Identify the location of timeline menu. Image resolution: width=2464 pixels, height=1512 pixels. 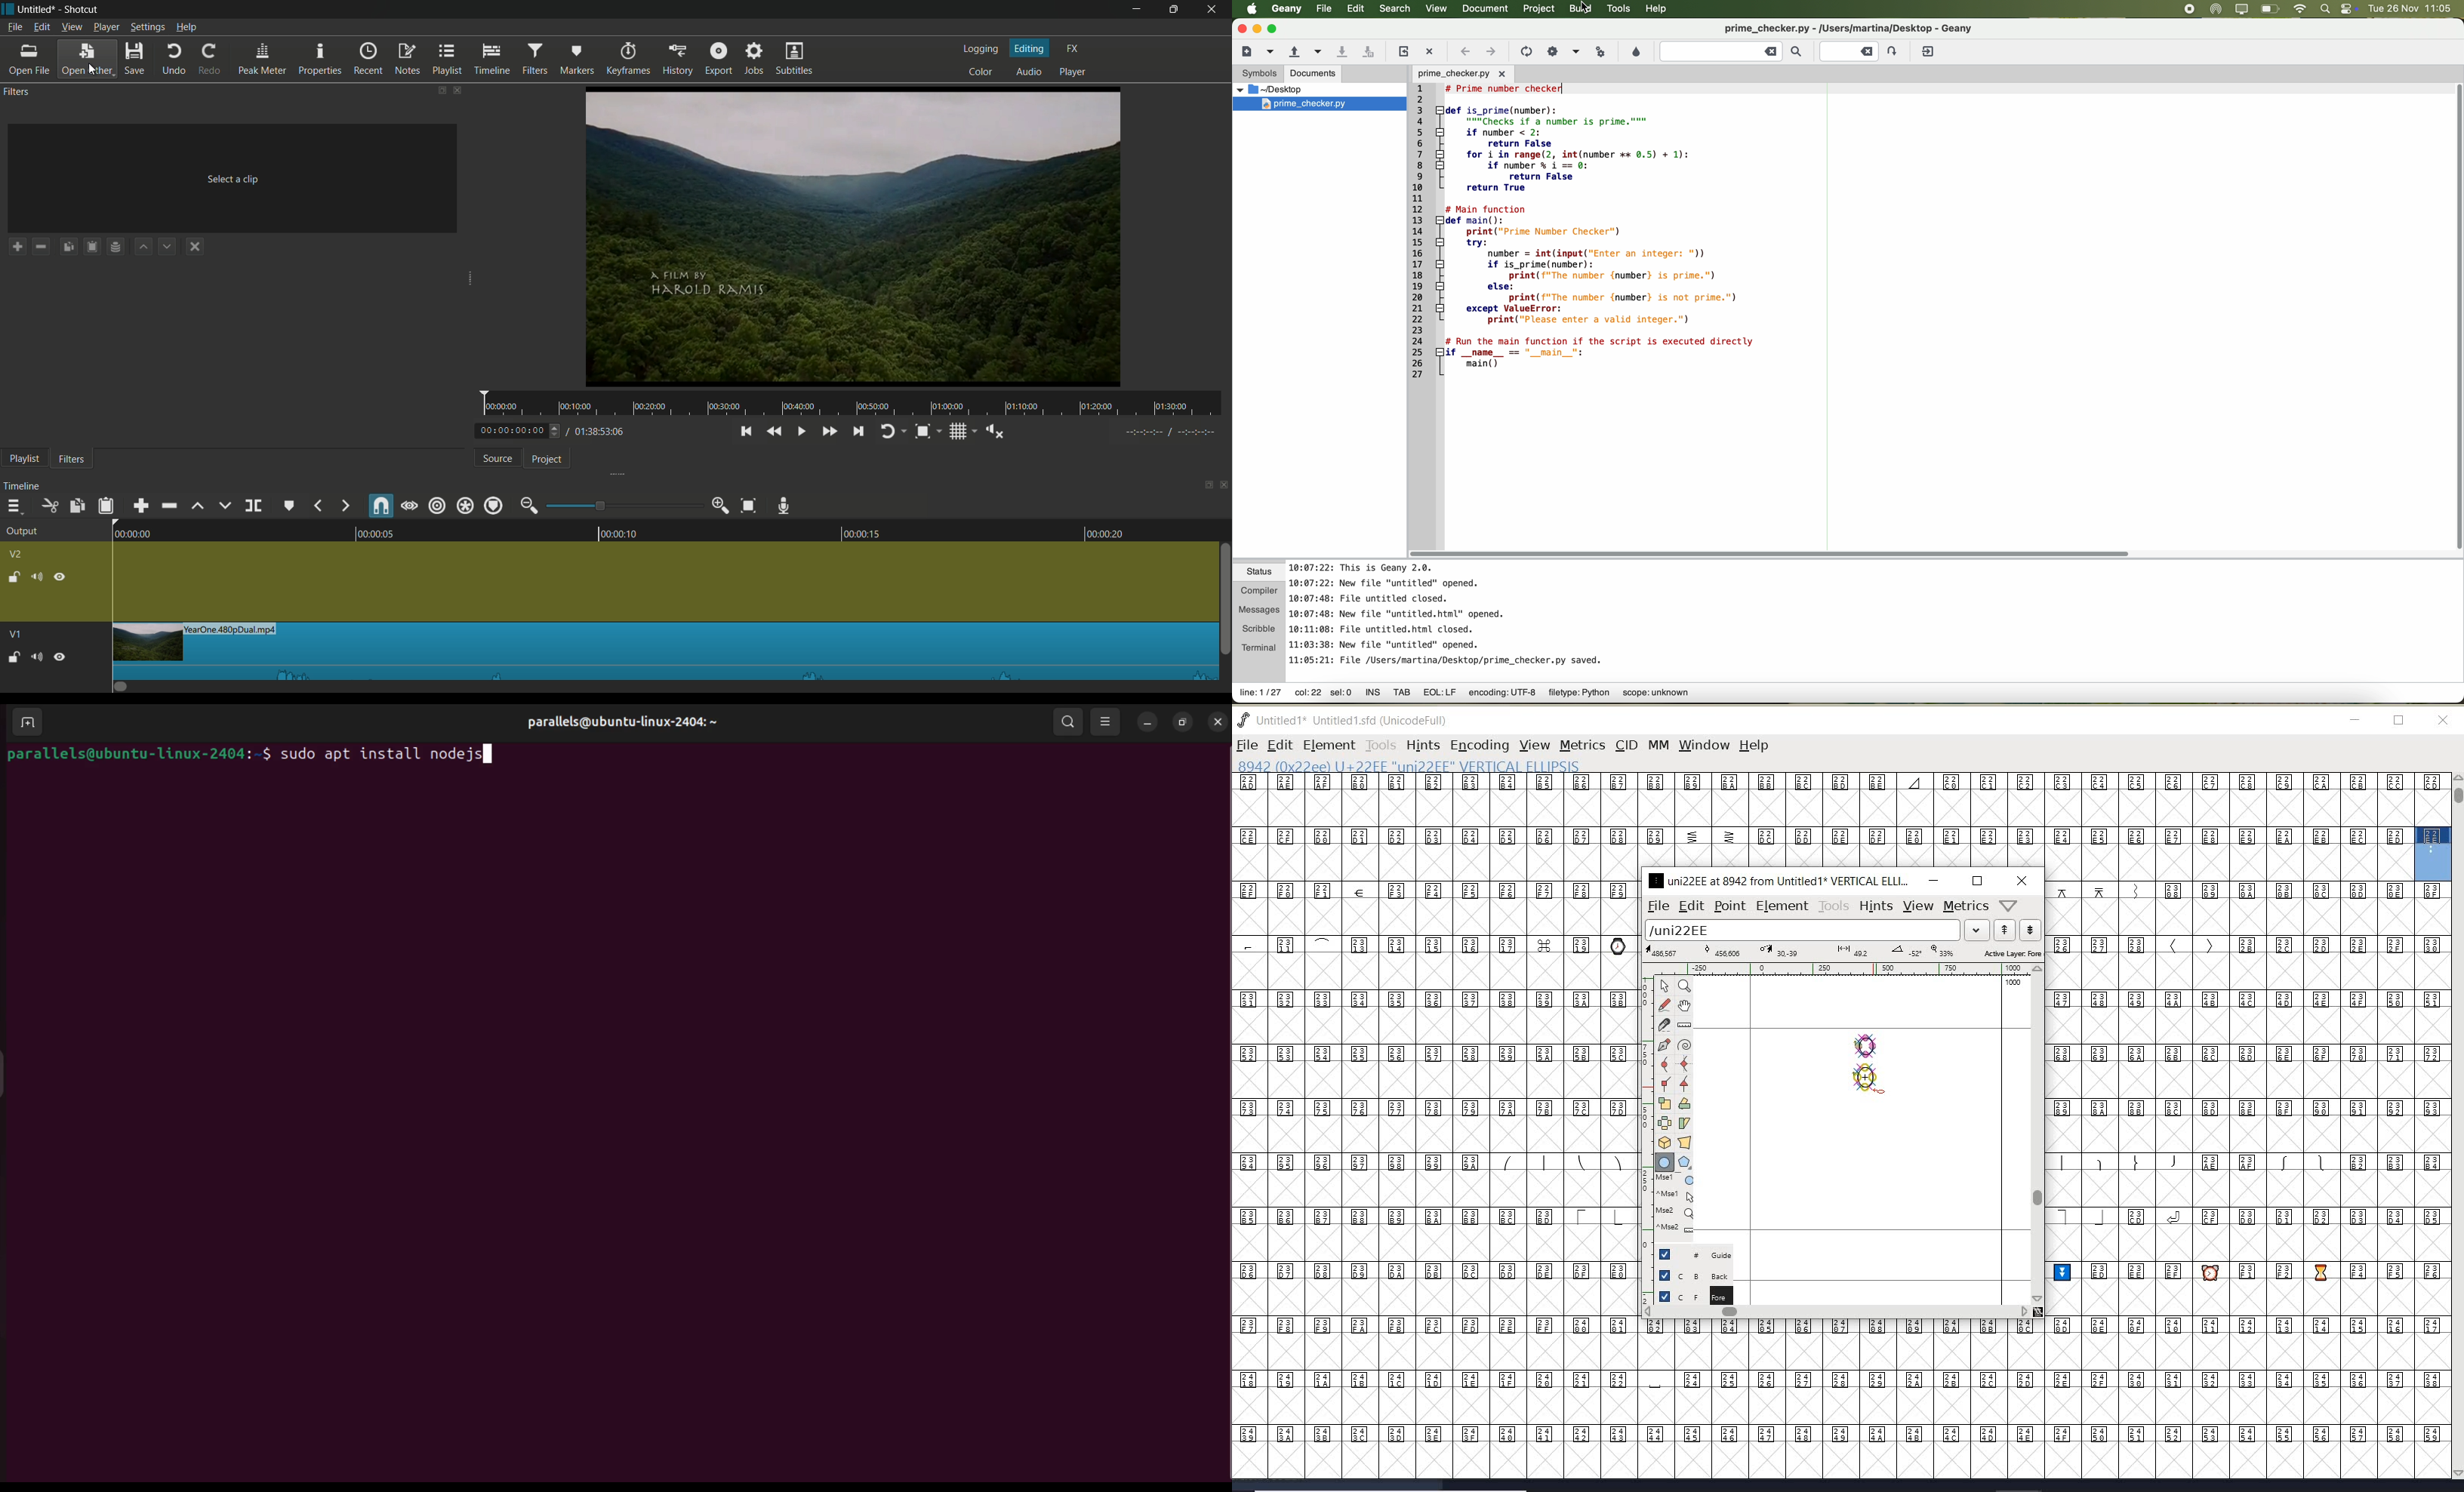
(13, 506).